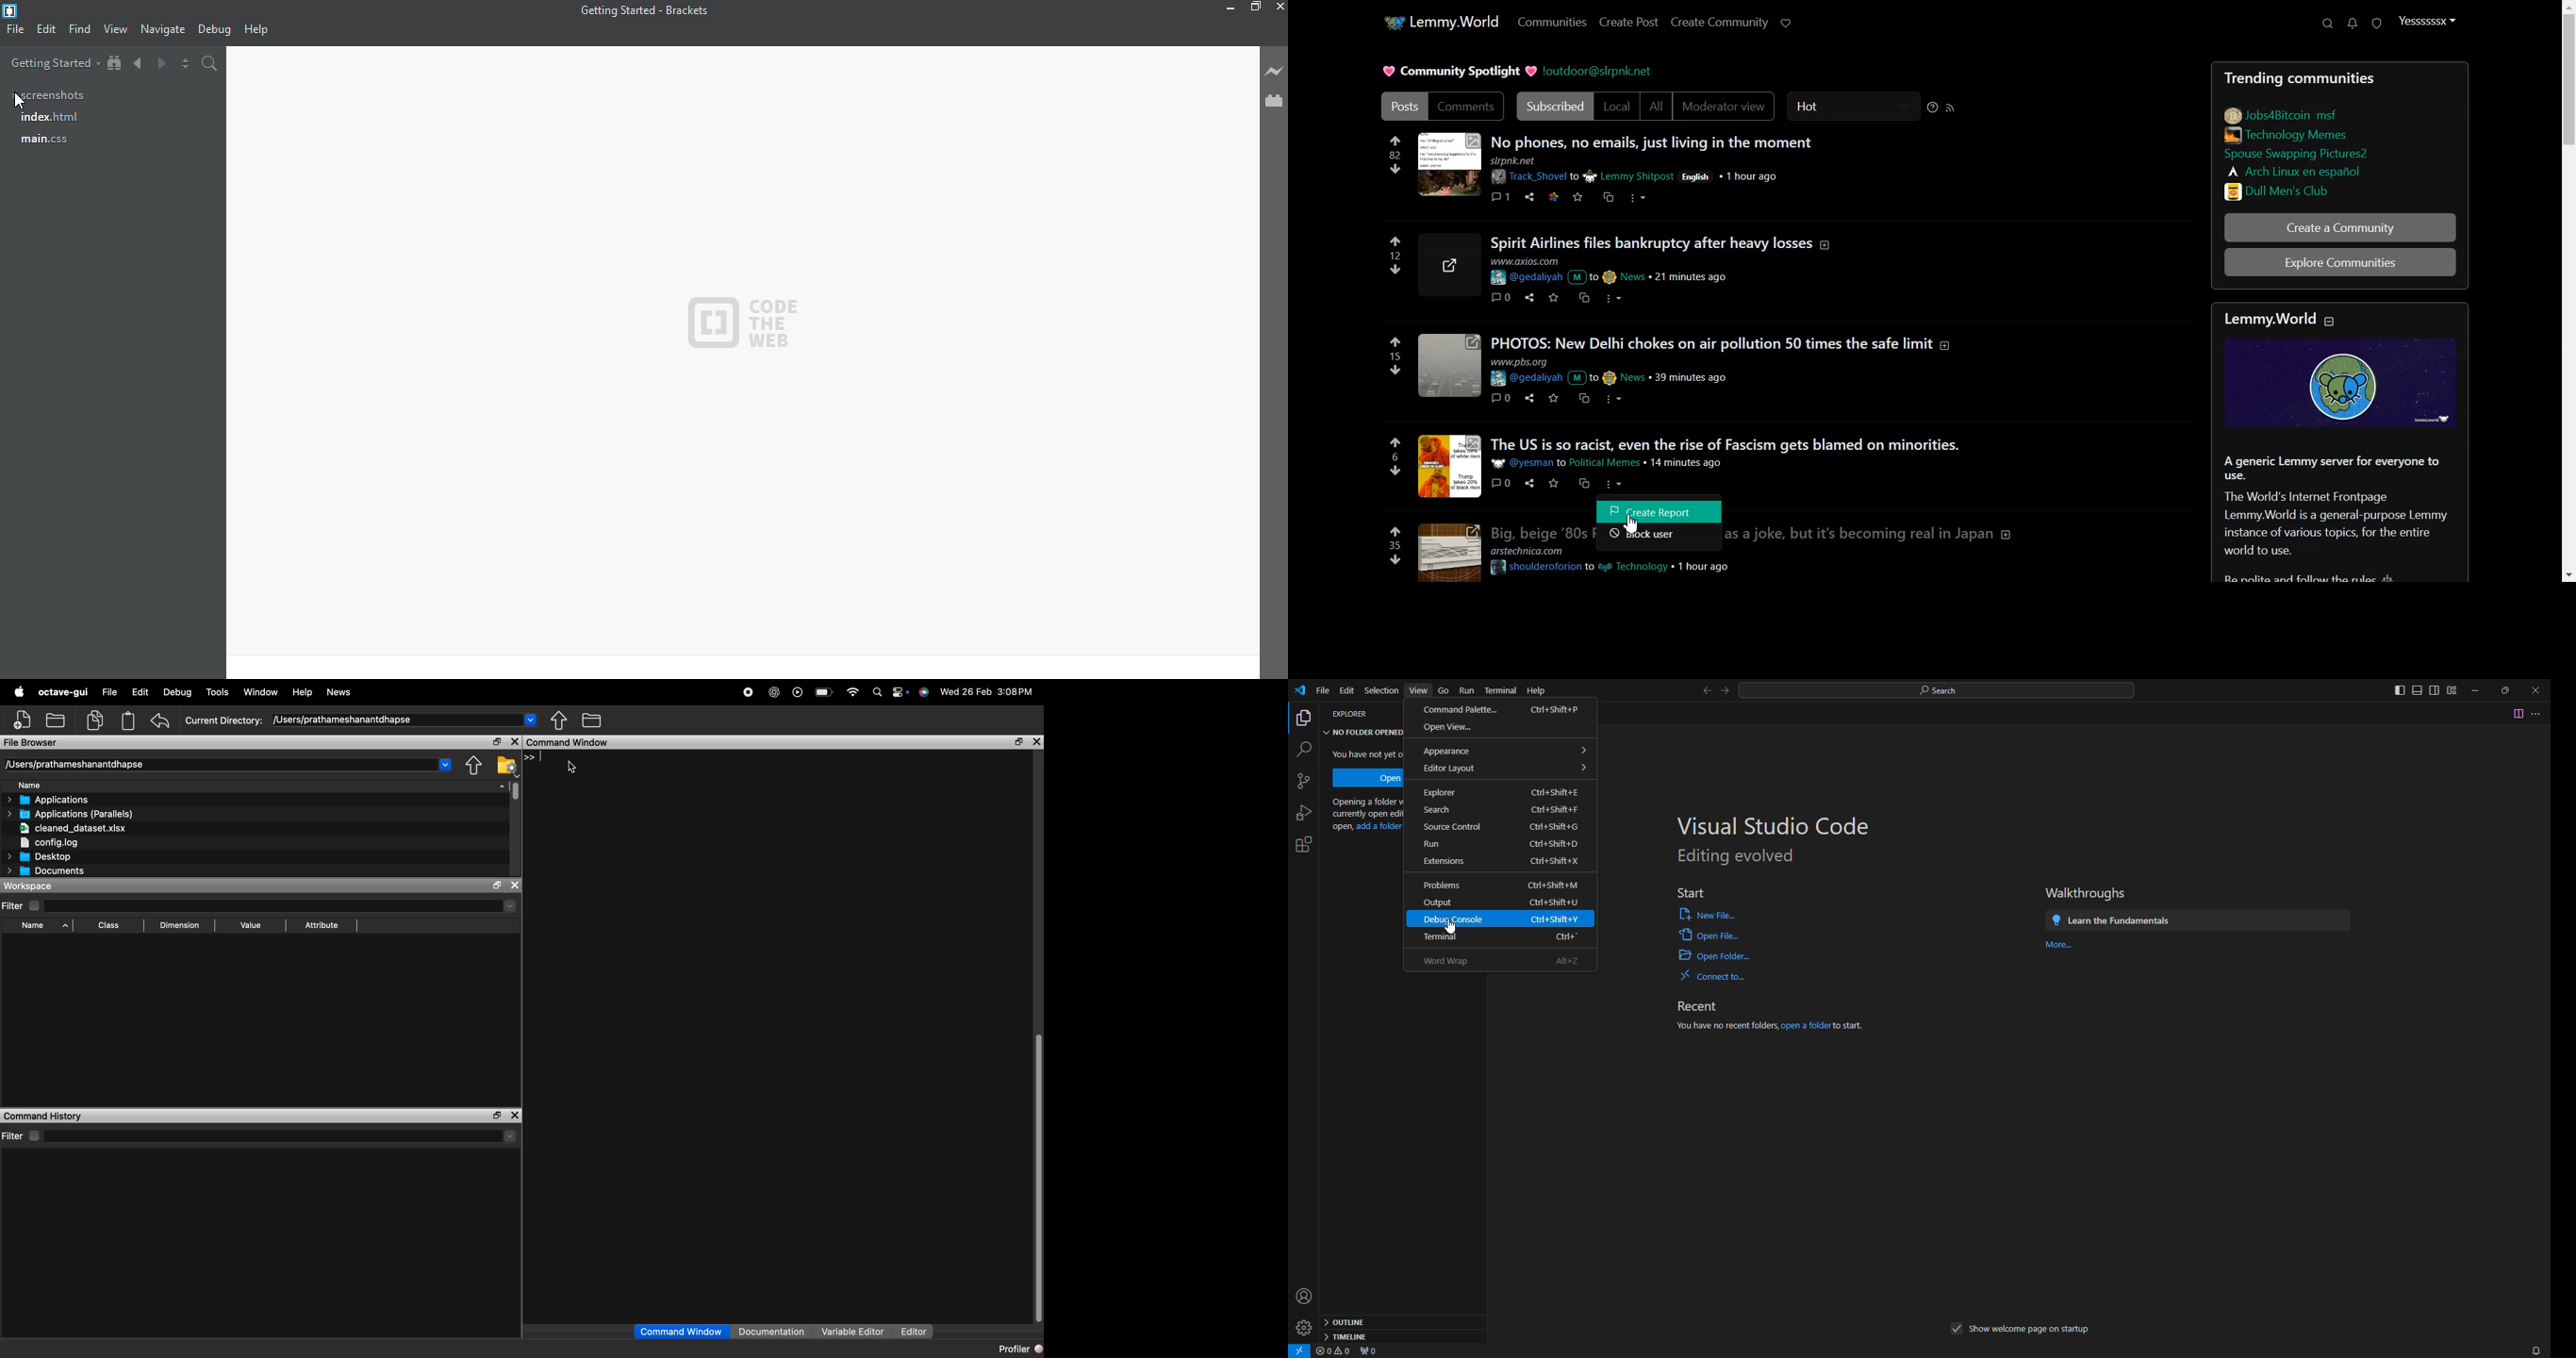 This screenshot has width=2576, height=1372. I want to click on extension manager, so click(1275, 103).